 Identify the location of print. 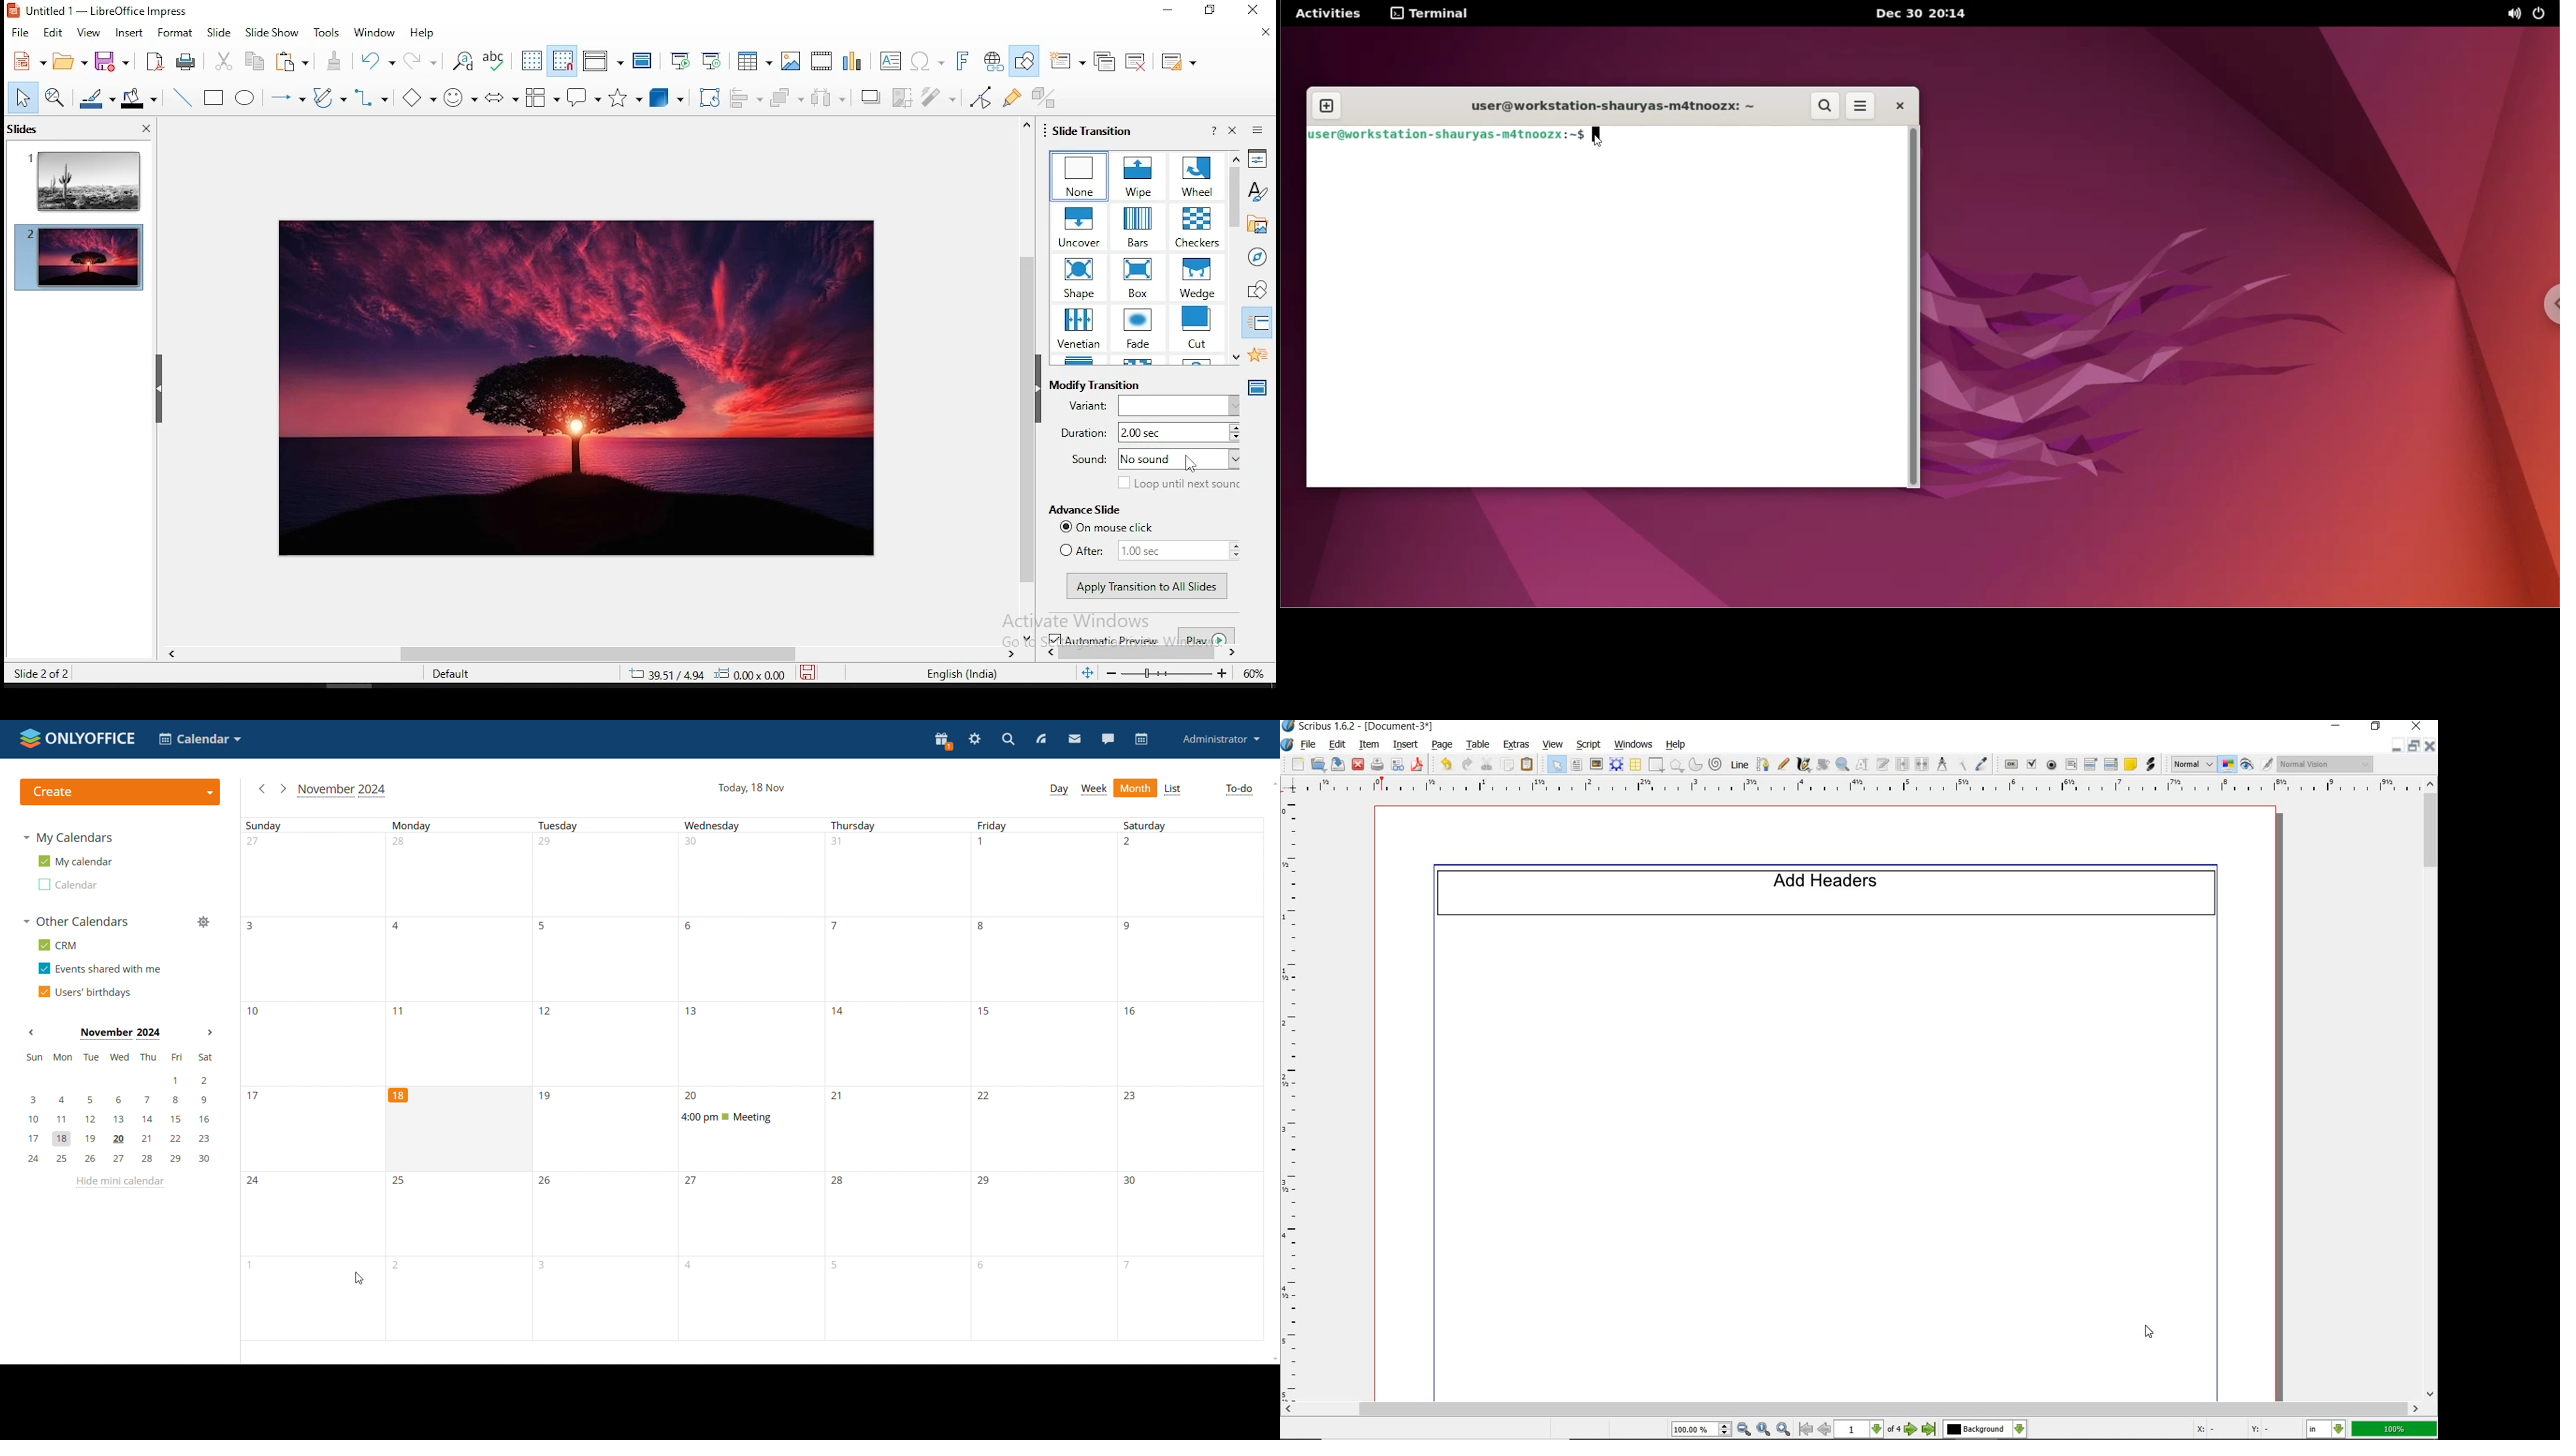
(1377, 765).